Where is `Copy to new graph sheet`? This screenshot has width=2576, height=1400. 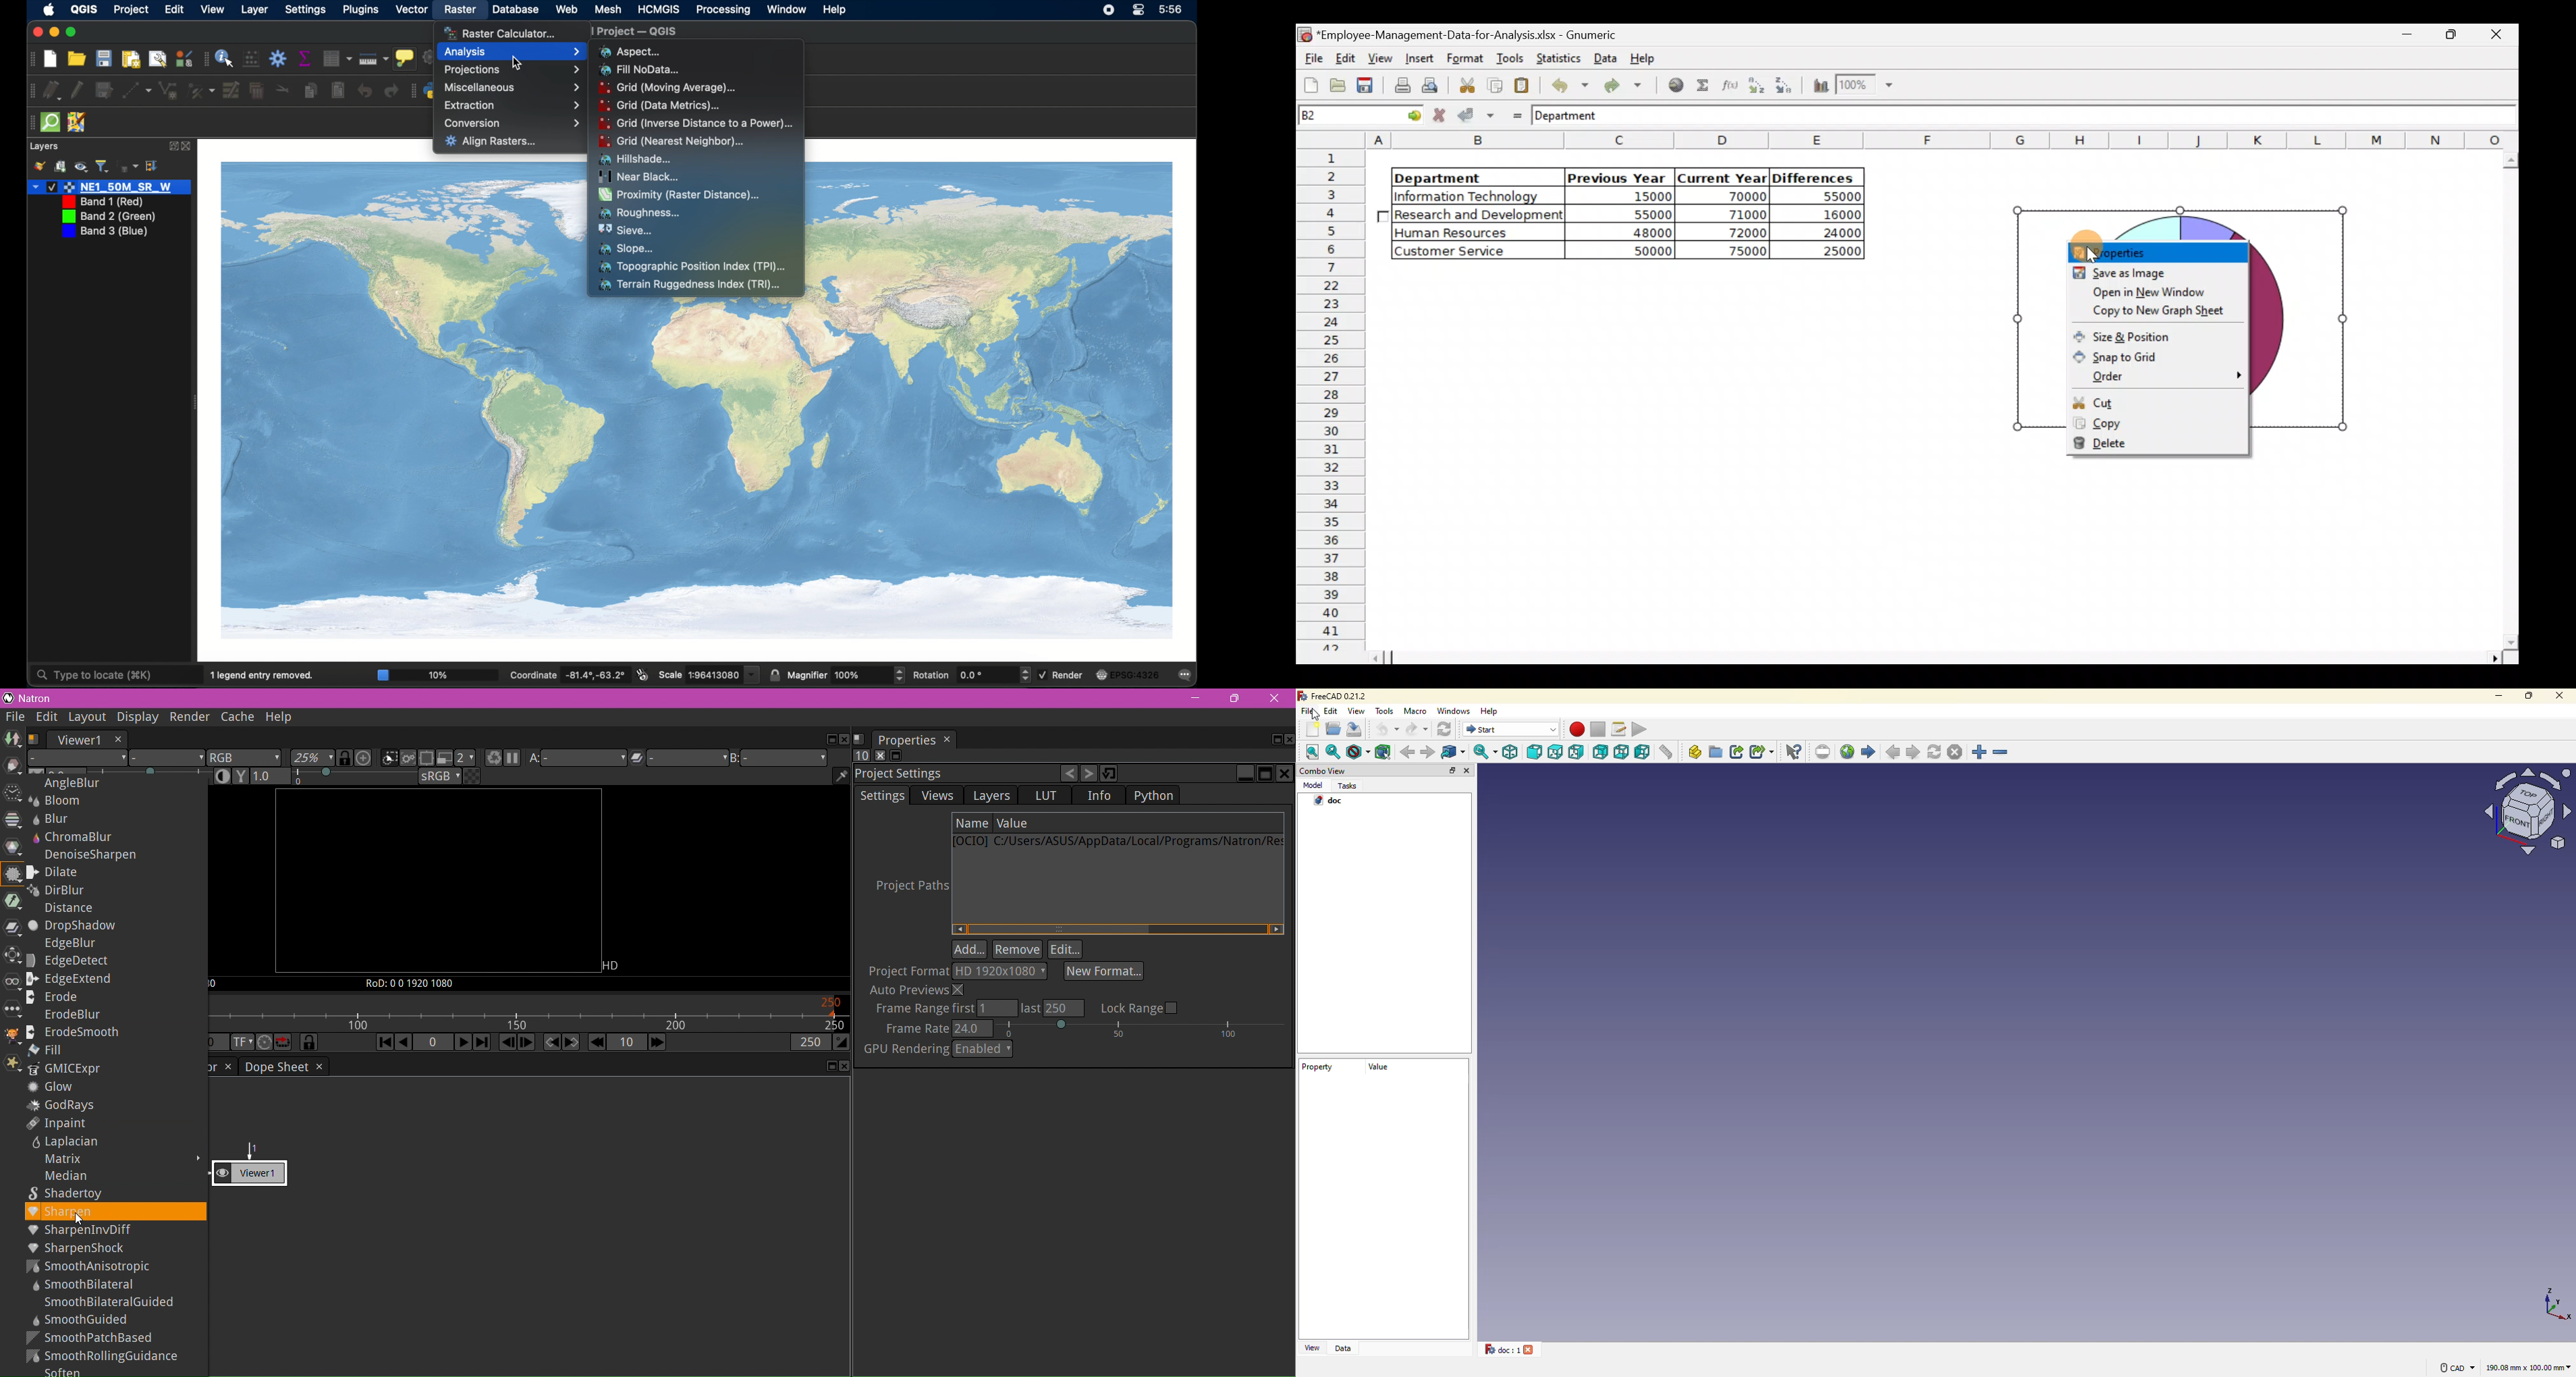 Copy to new graph sheet is located at coordinates (2160, 309).